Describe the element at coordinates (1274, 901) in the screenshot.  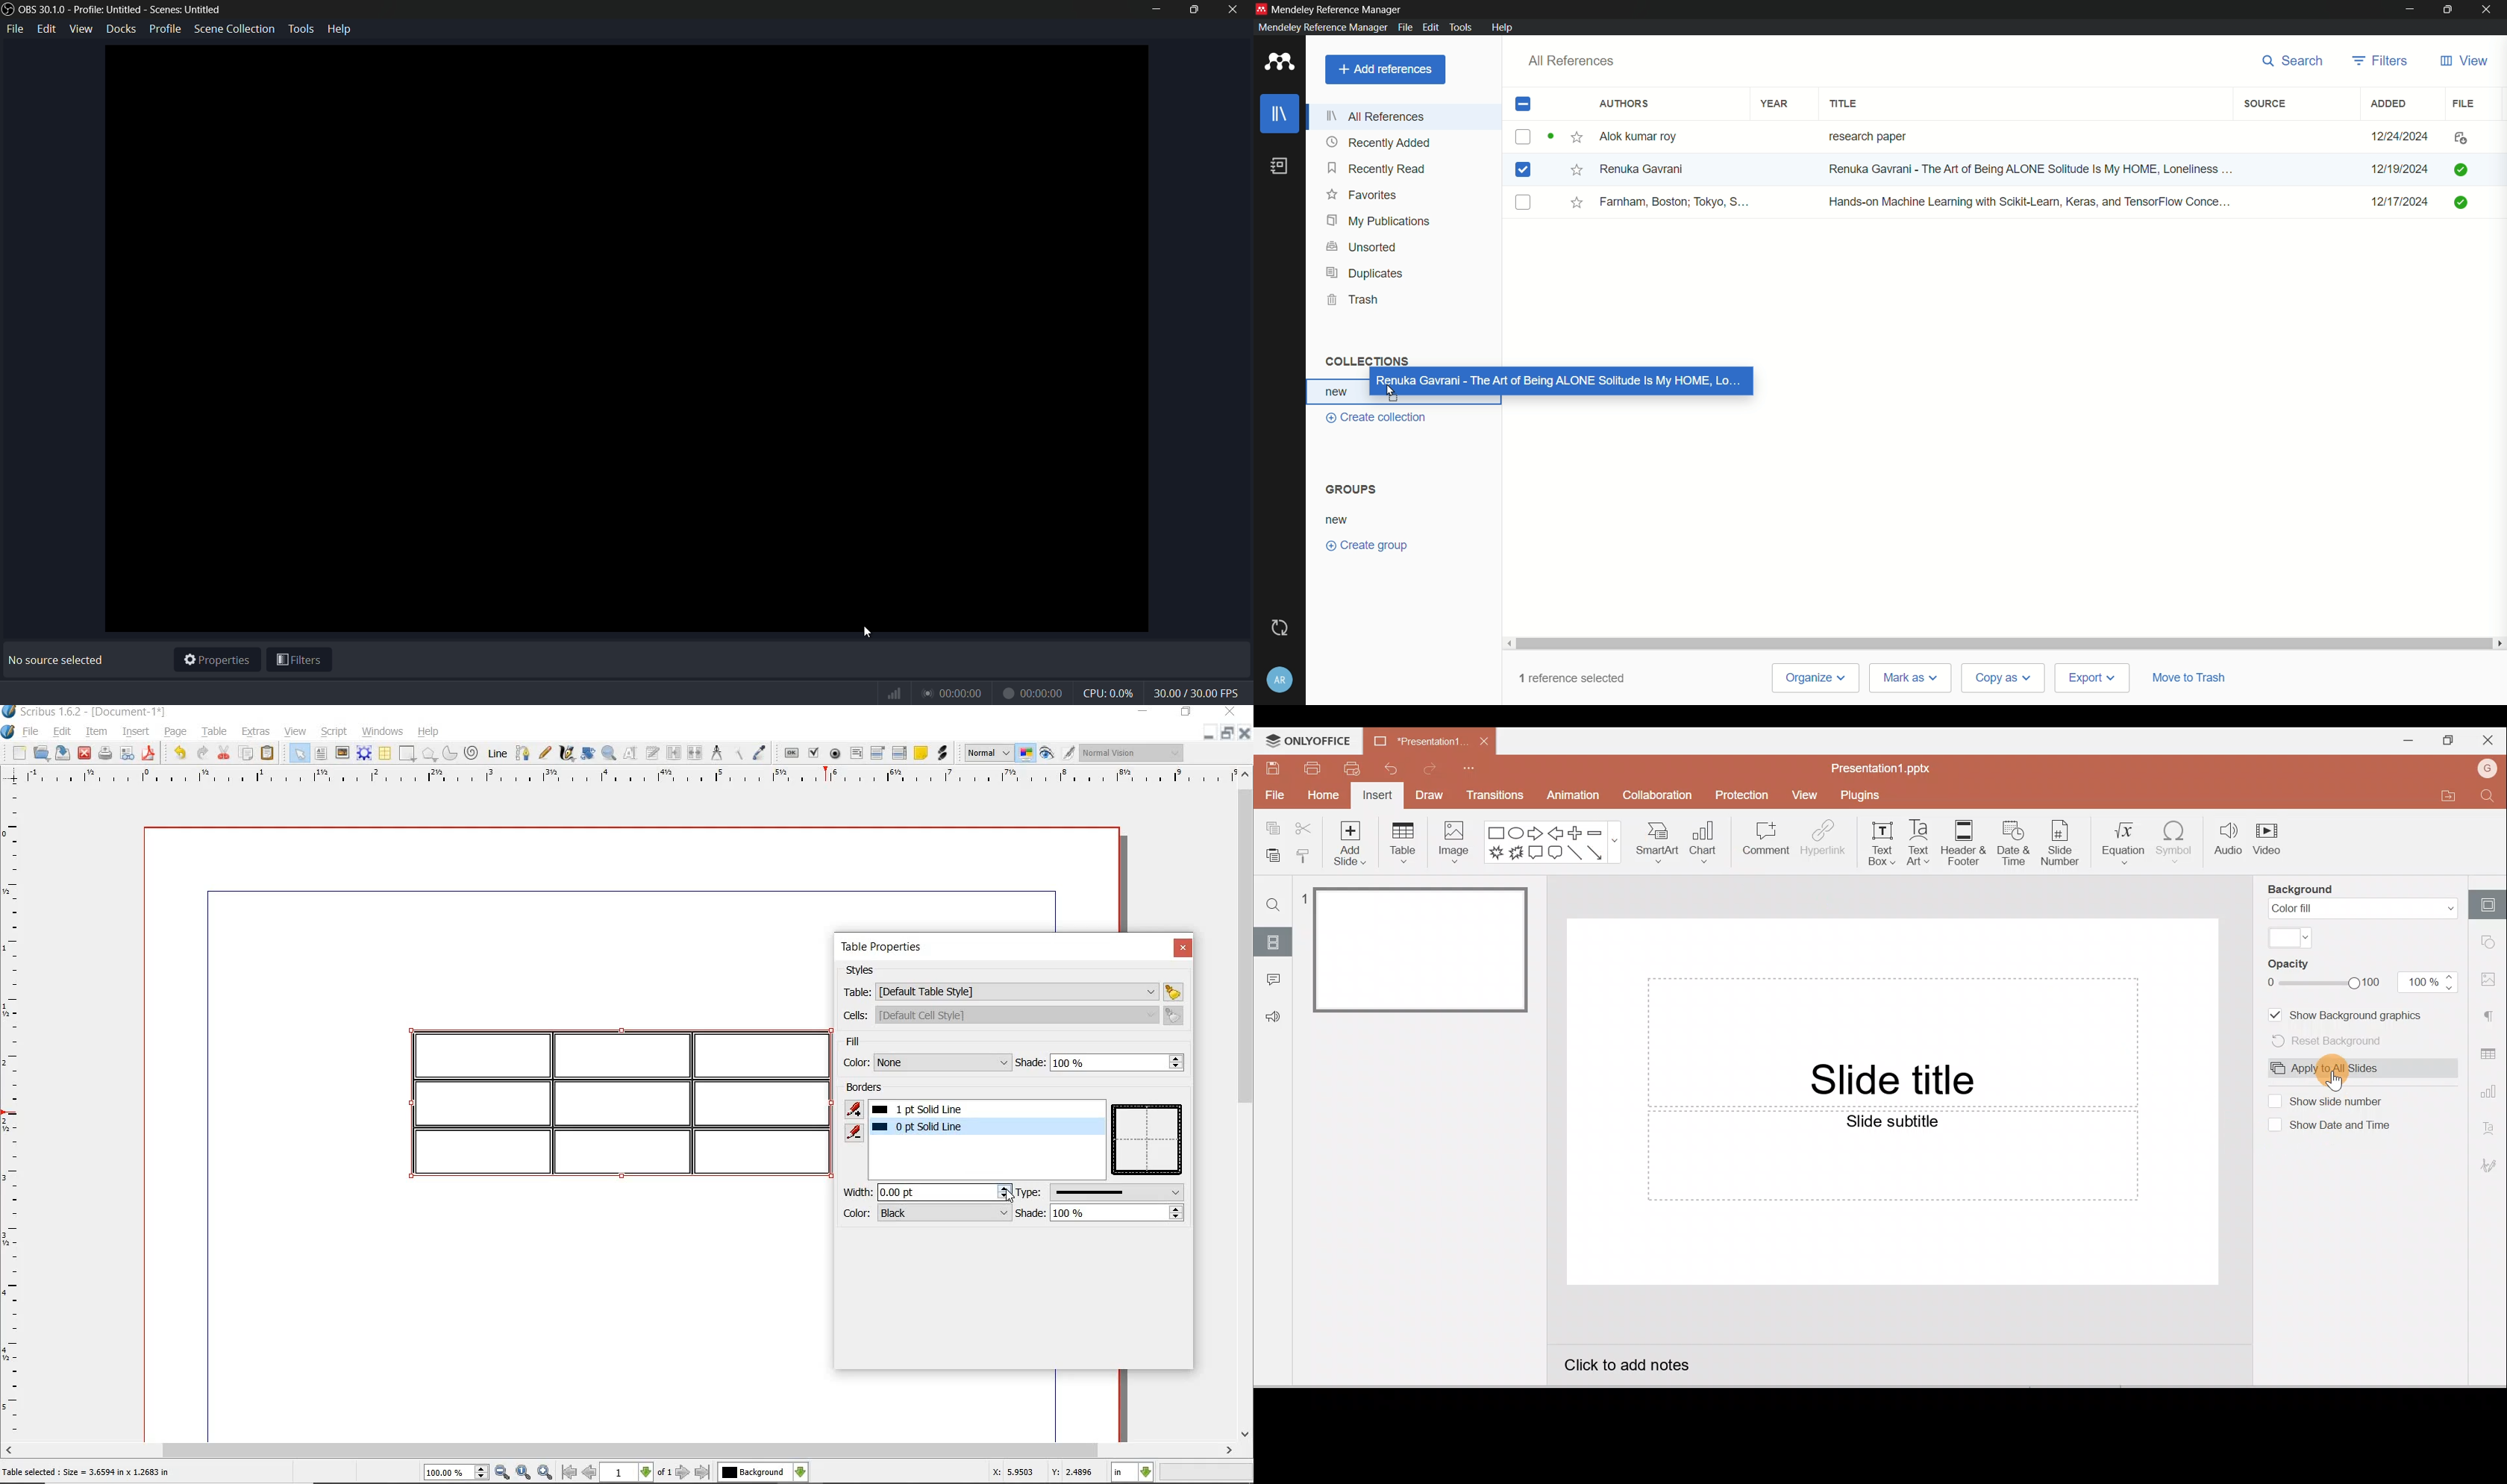
I see `Find` at that location.